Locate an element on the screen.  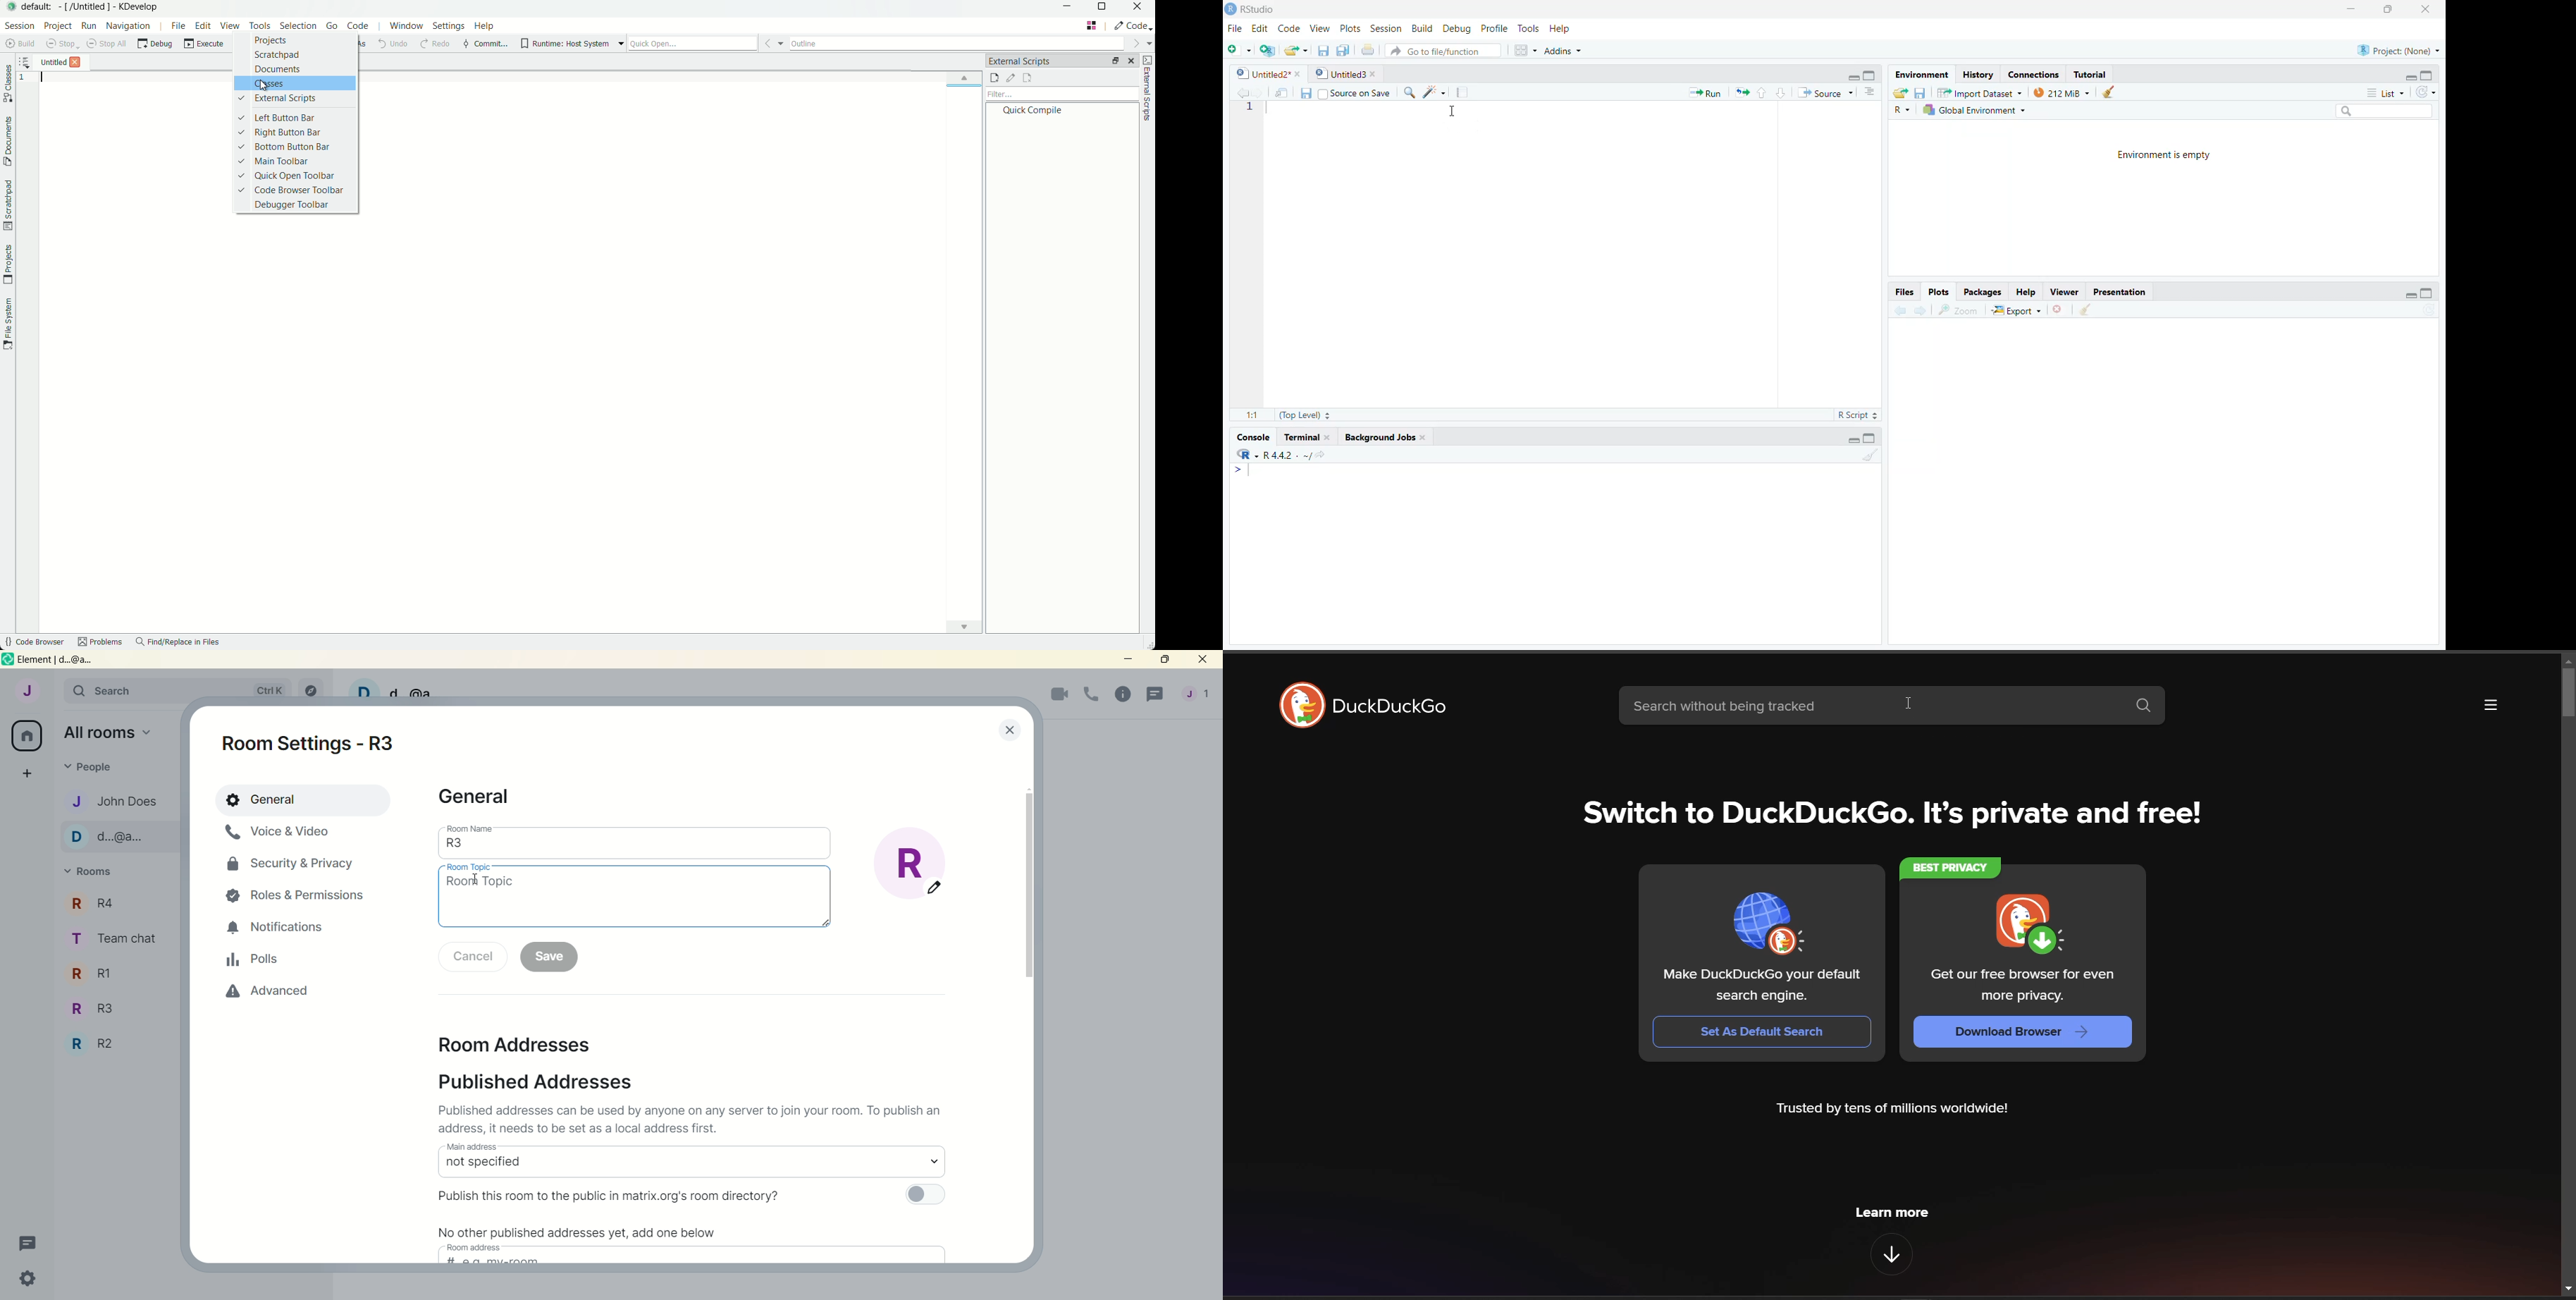
top level is located at coordinates (1306, 414).